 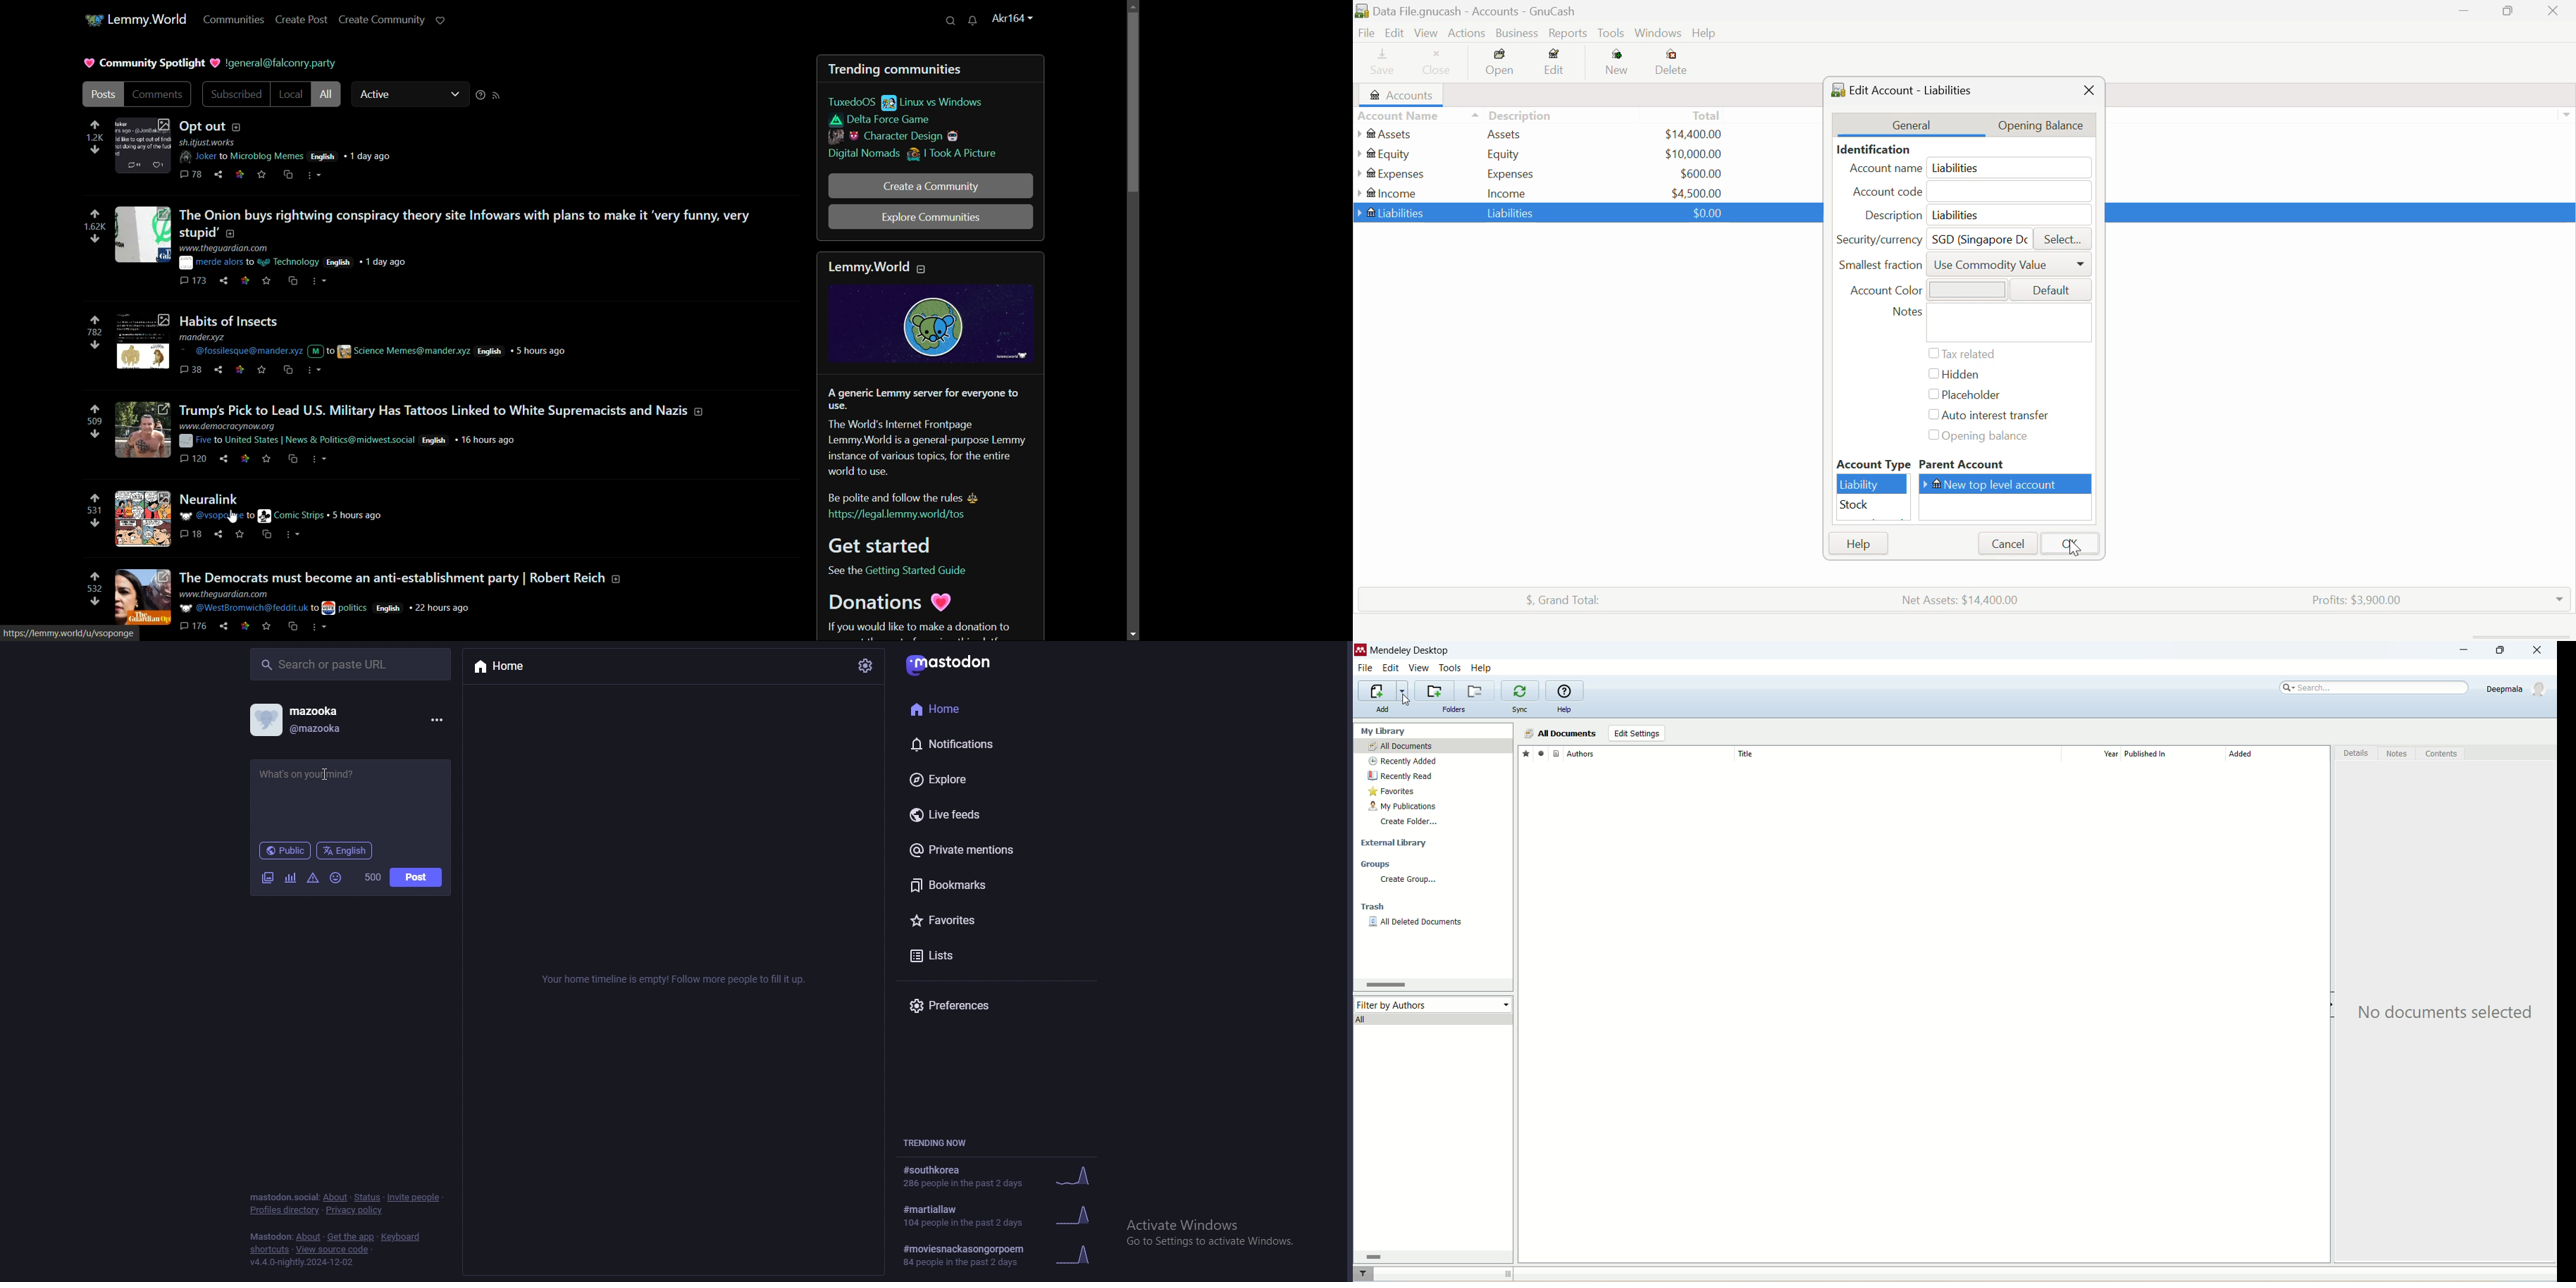 What do you see at coordinates (240, 369) in the screenshot?
I see `link` at bounding box center [240, 369].